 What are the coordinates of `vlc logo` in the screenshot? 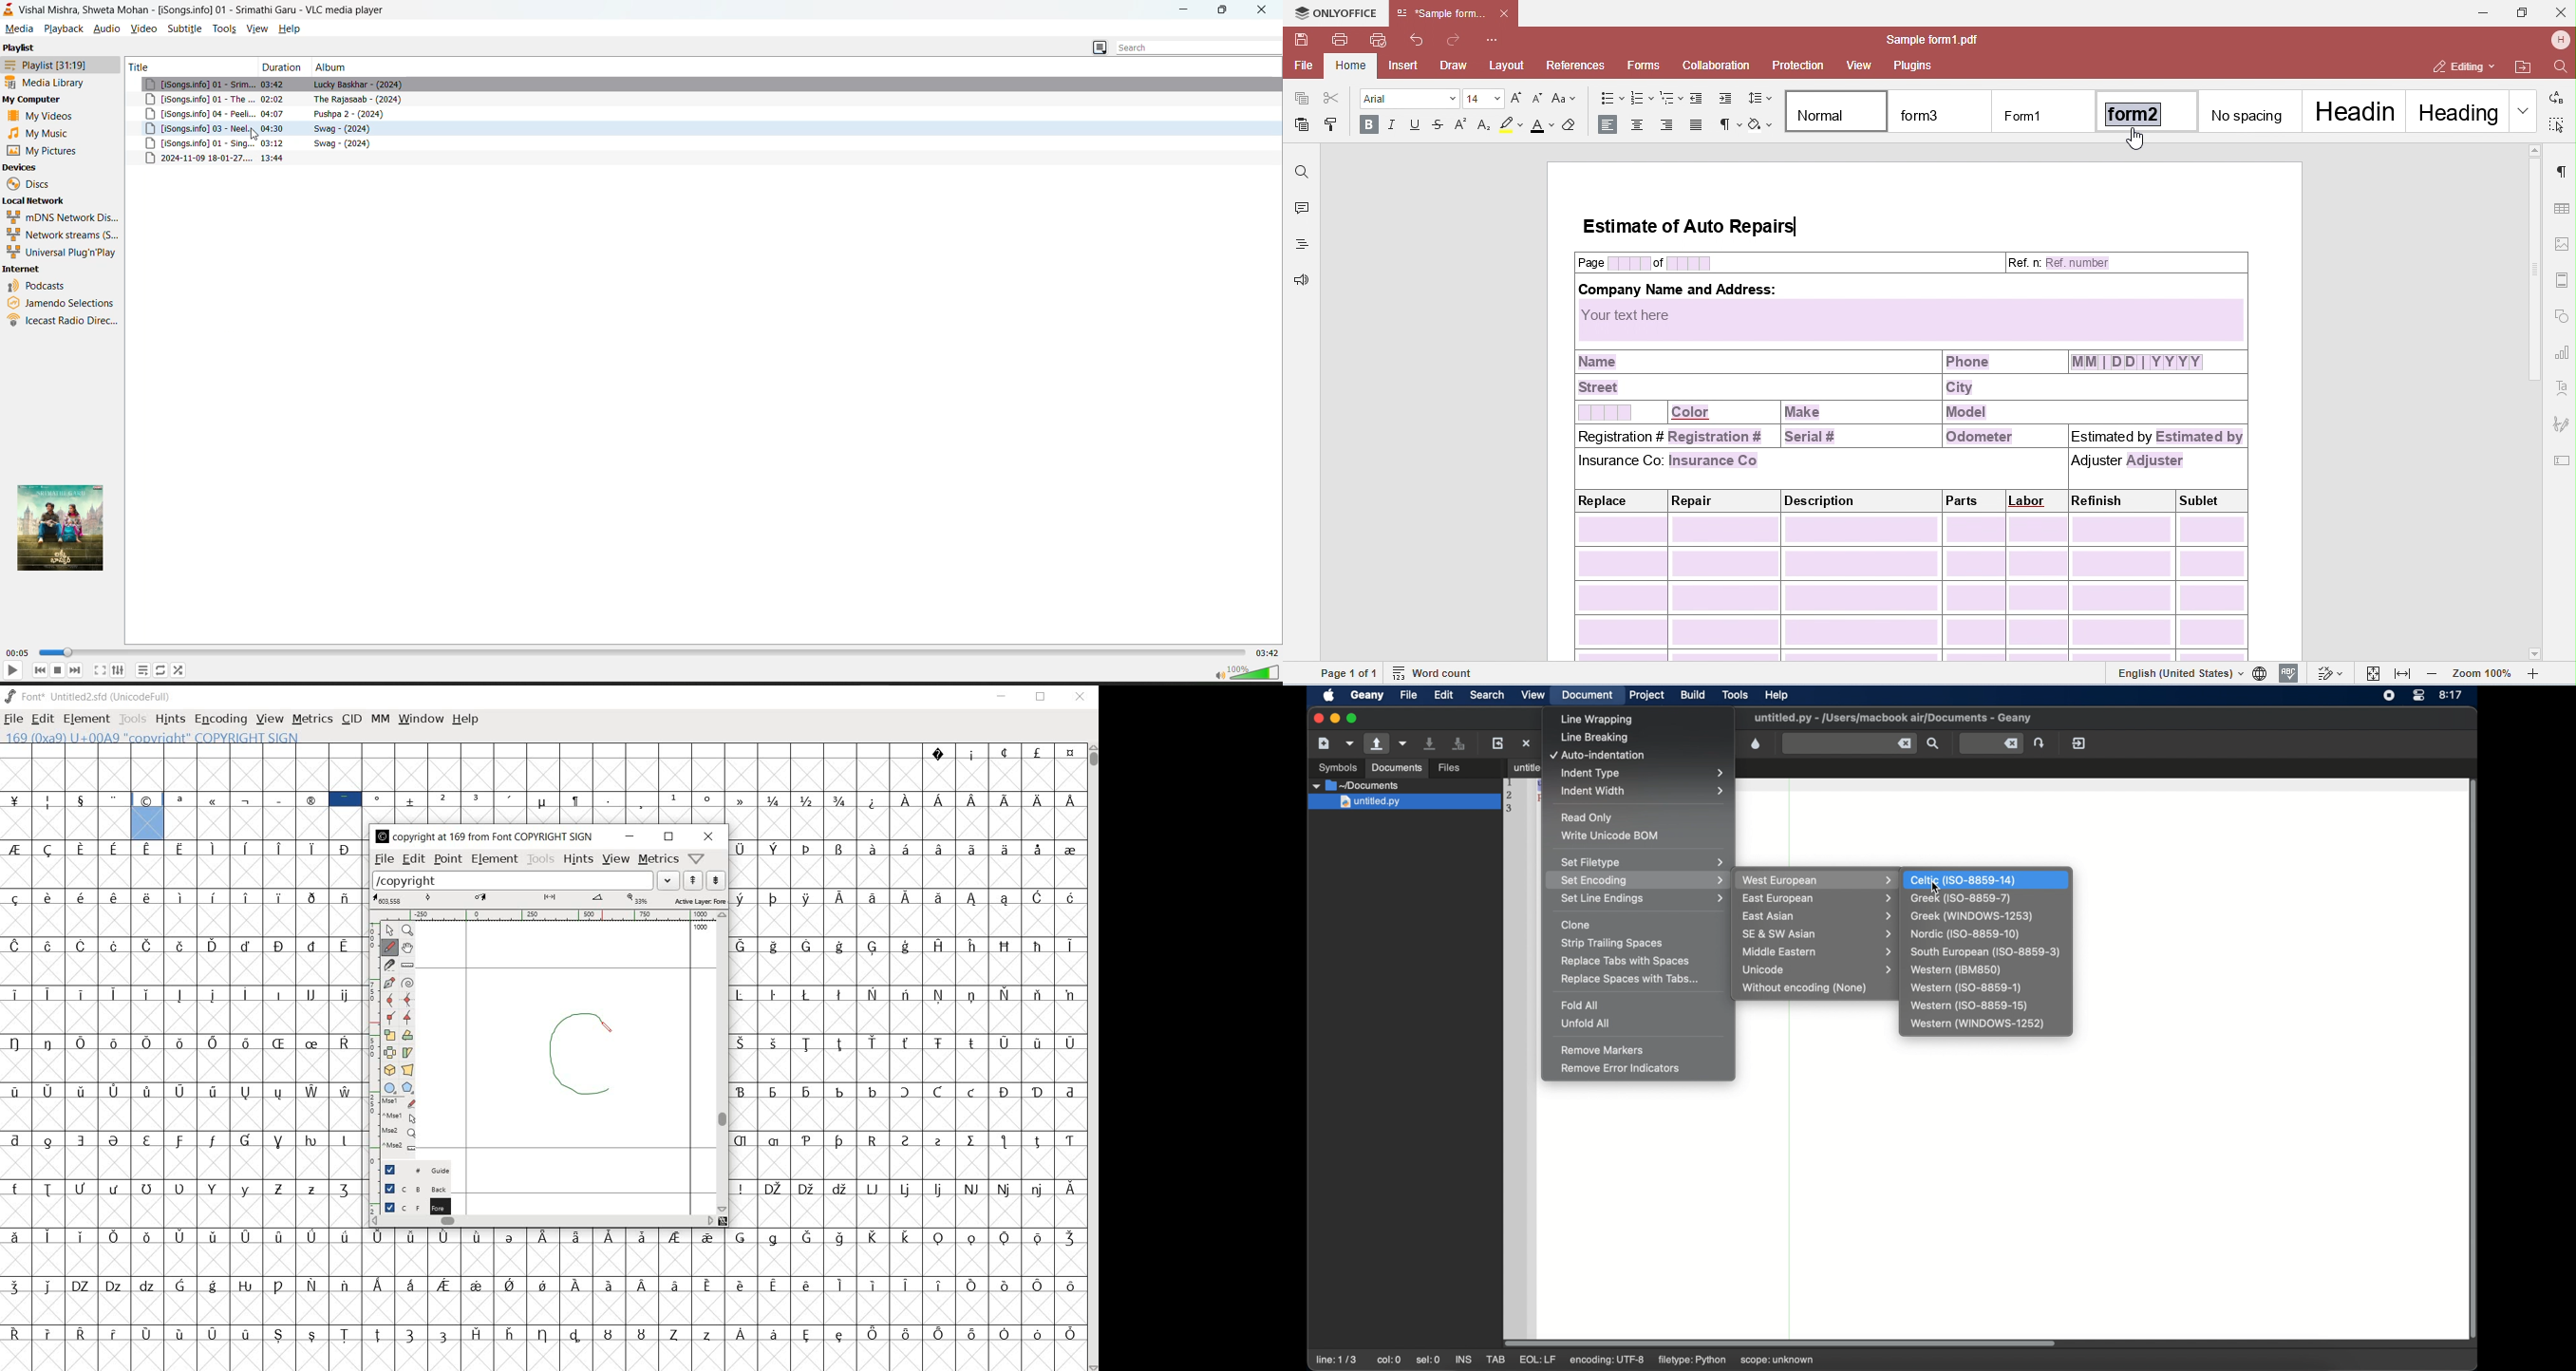 It's located at (11, 10).